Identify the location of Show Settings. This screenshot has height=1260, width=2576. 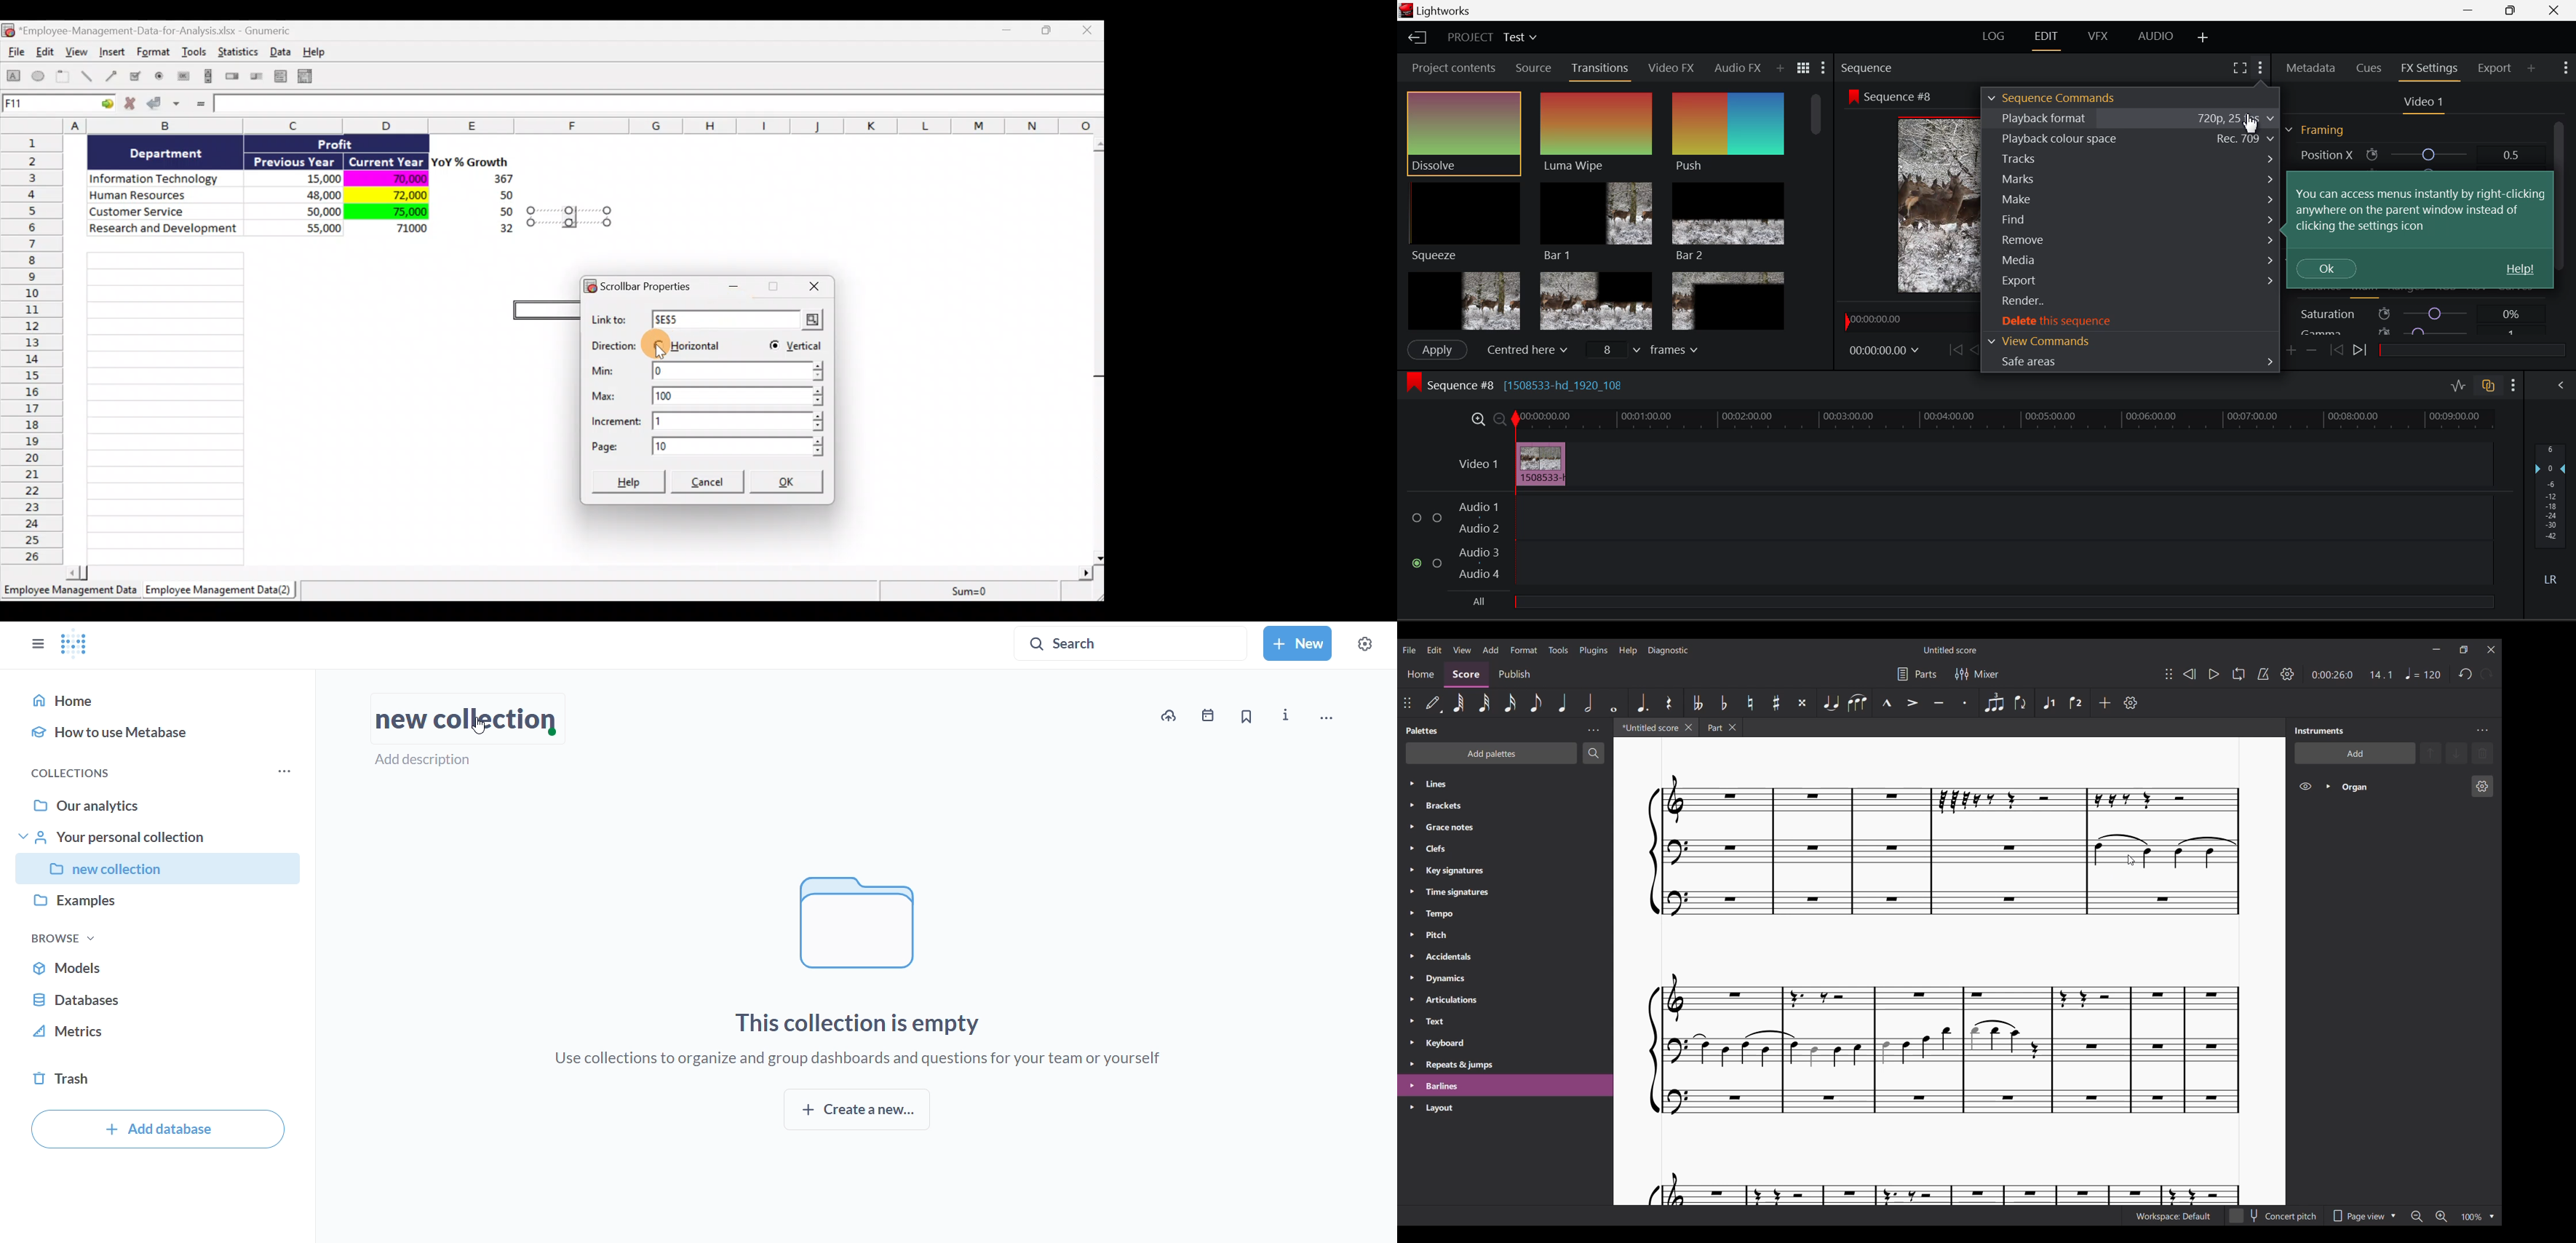
(2566, 66).